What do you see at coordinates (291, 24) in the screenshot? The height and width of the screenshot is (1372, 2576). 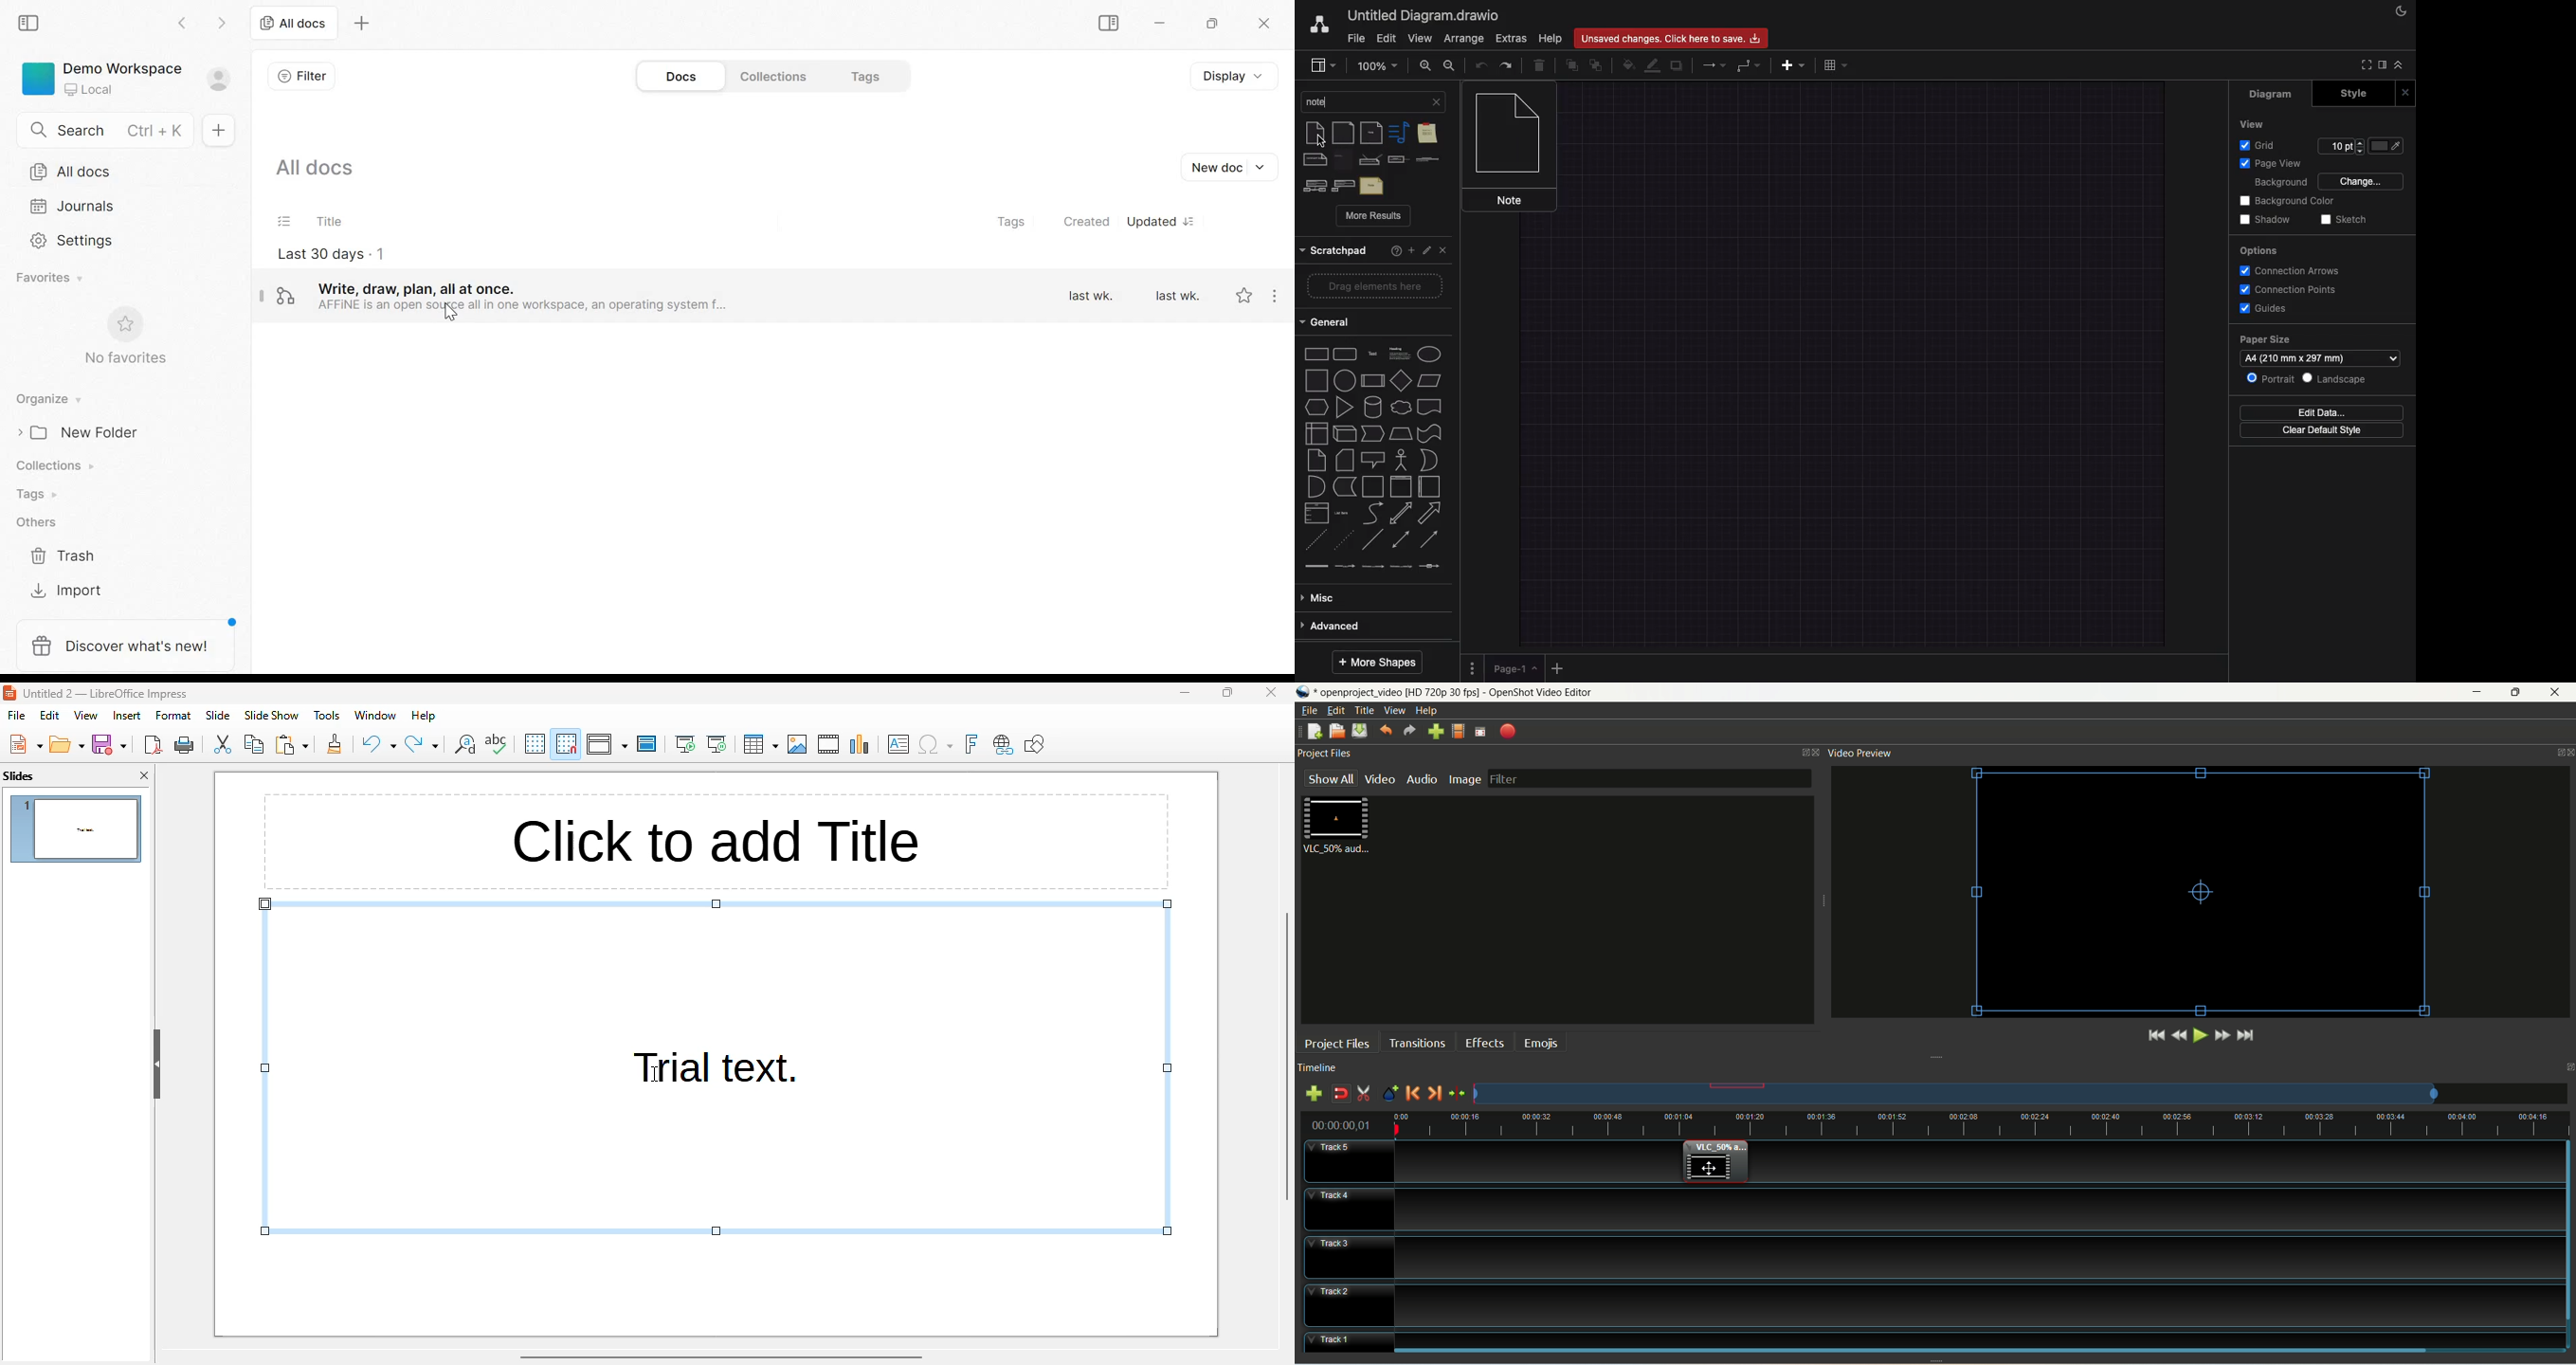 I see `All docs` at bounding box center [291, 24].